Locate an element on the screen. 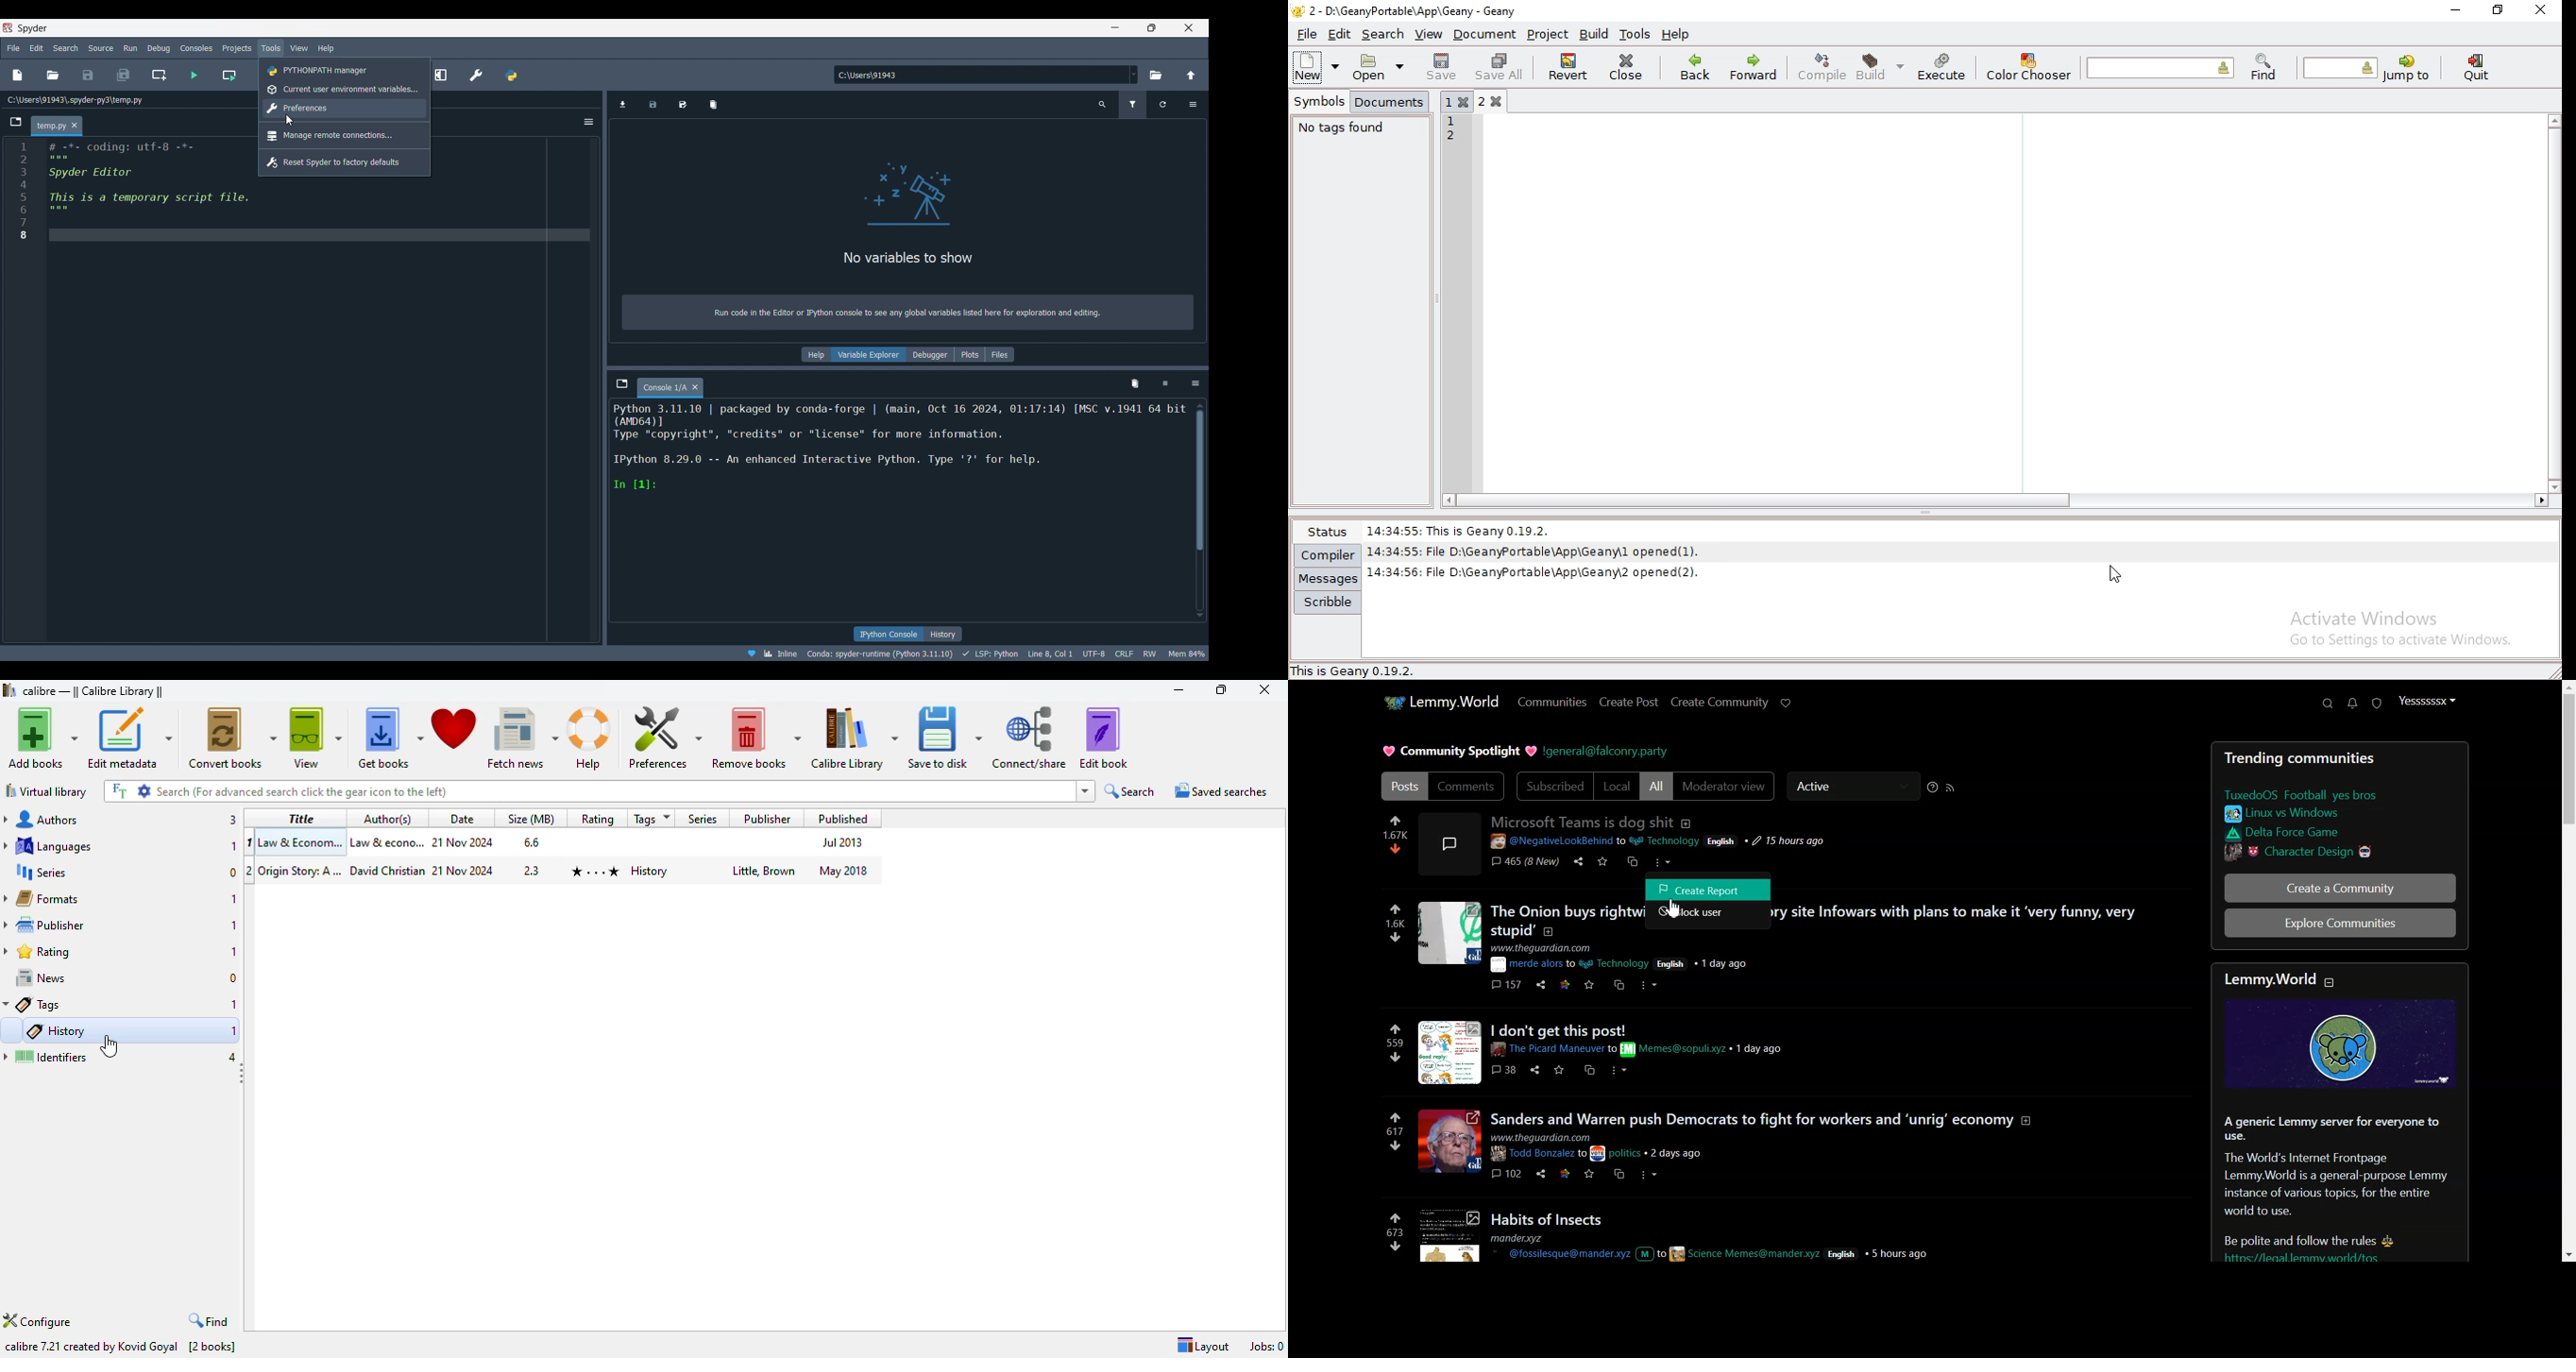  cs is located at coordinates (1618, 1174).